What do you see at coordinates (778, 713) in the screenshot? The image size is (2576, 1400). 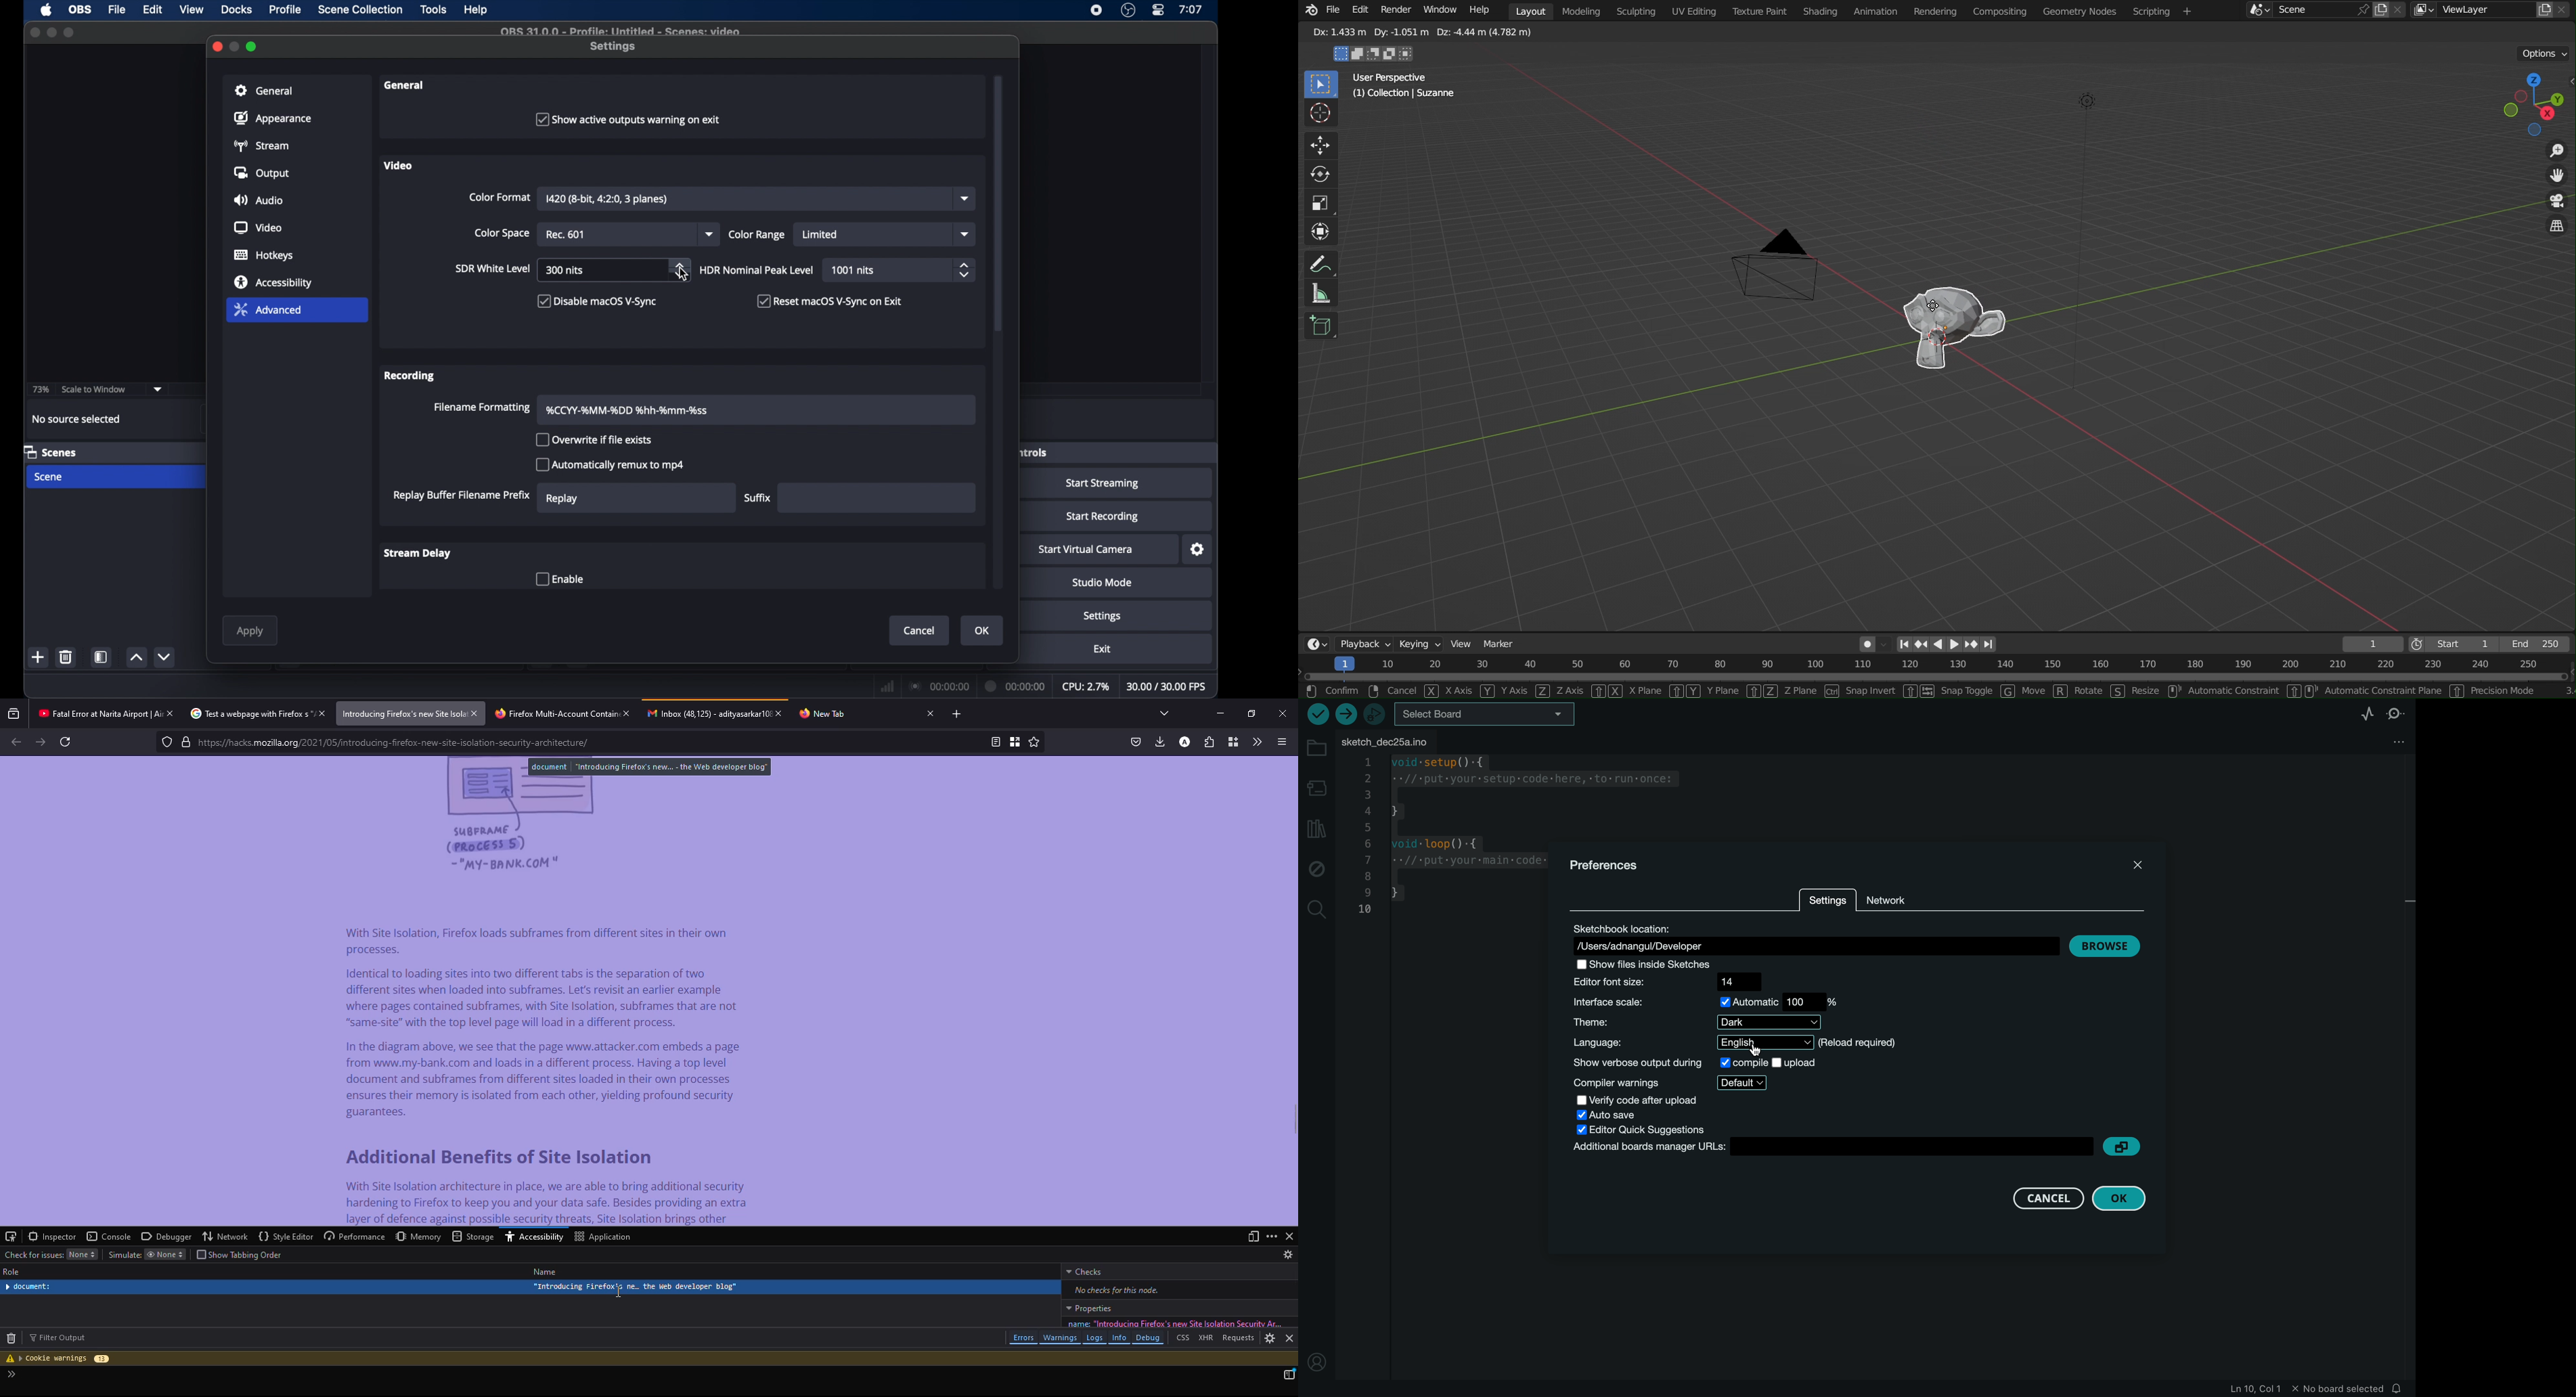 I see `close` at bounding box center [778, 713].